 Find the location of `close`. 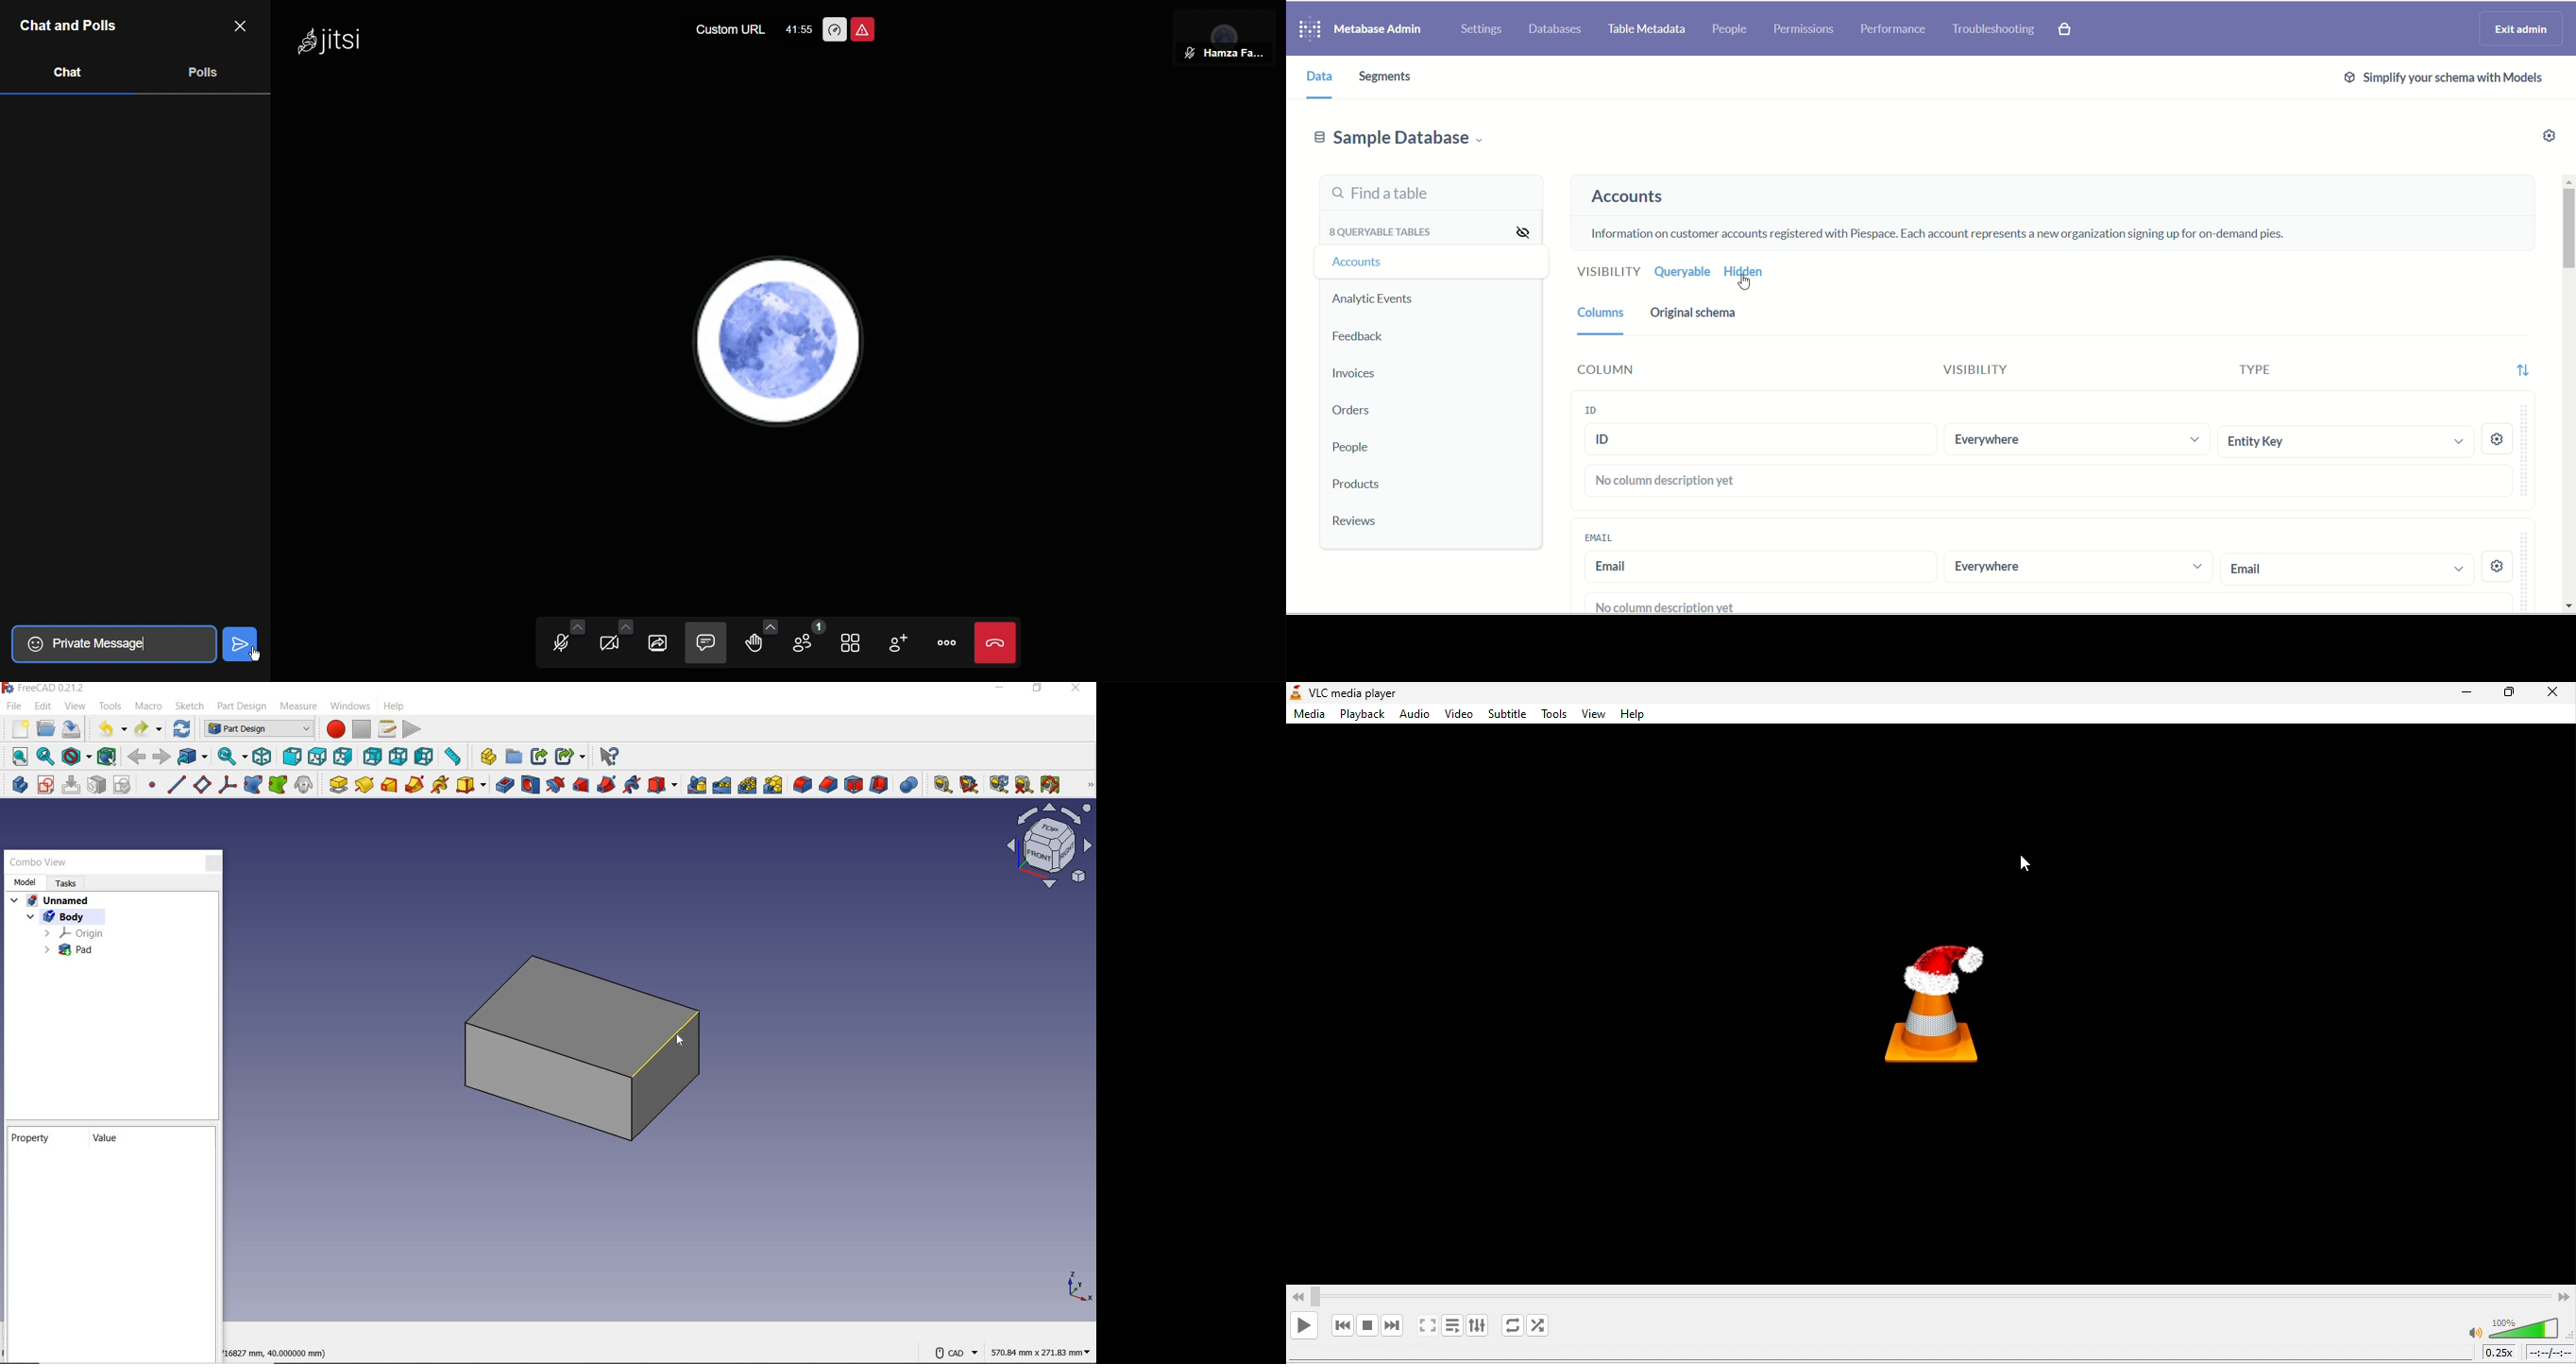

close is located at coordinates (210, 863).